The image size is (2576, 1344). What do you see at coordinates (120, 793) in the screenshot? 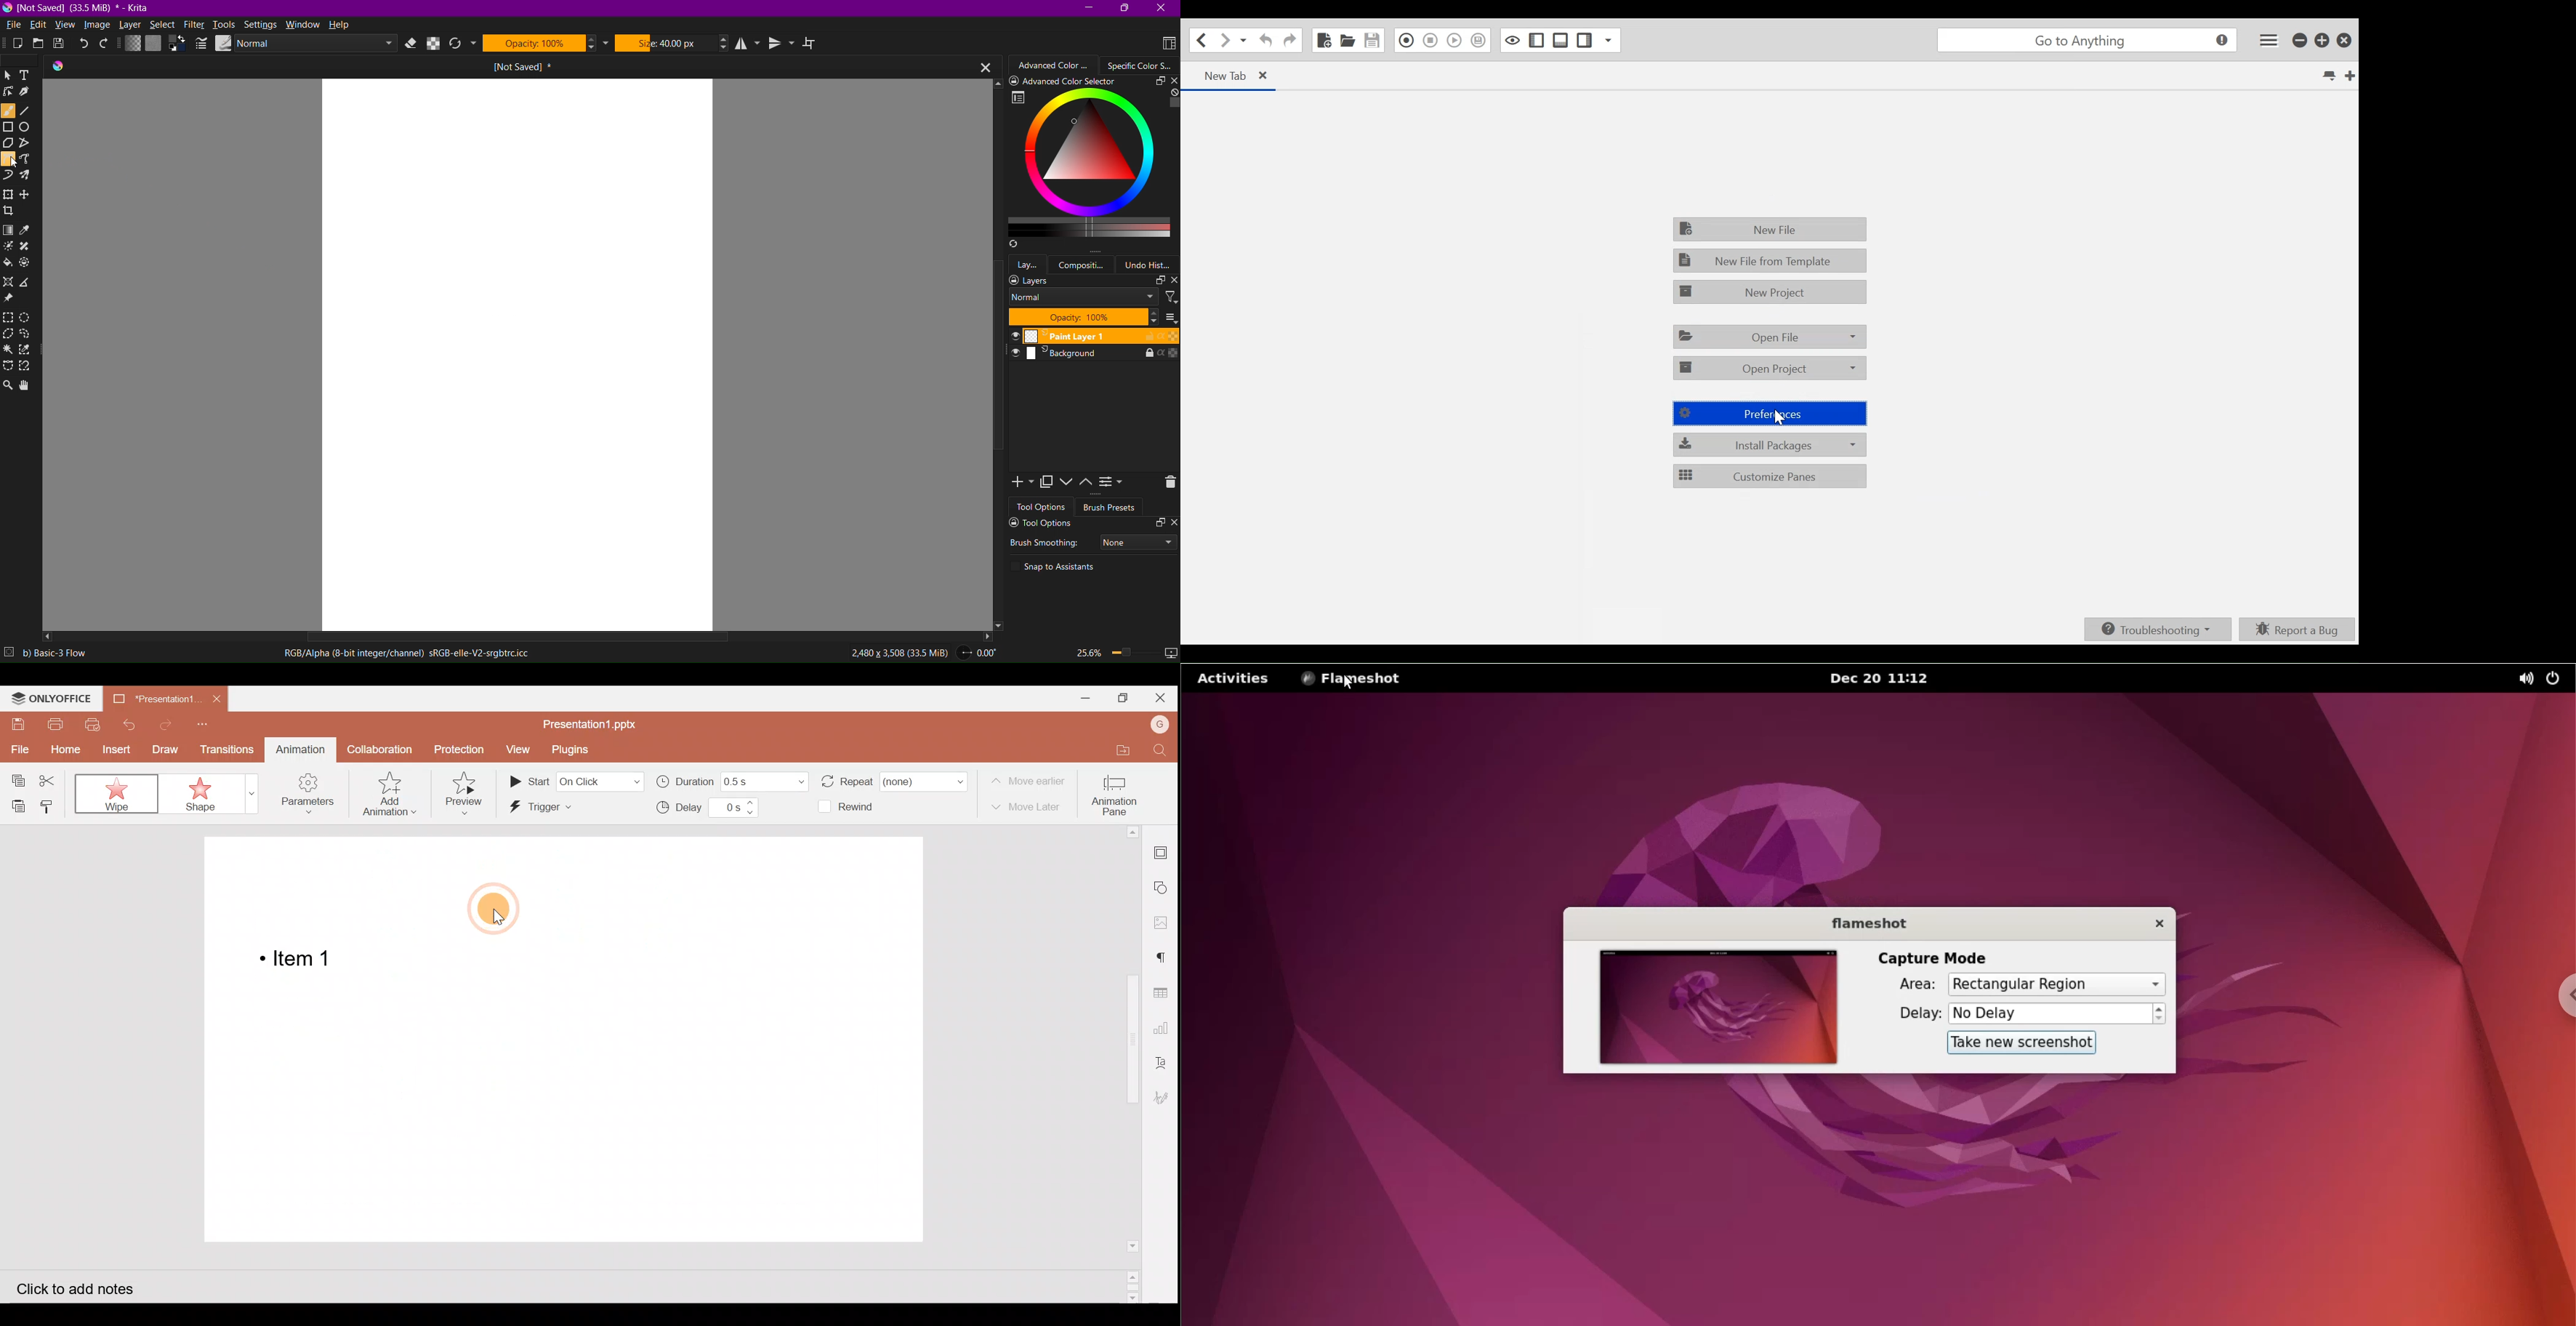
I see `Wipe` at bounding box center [120, 793].